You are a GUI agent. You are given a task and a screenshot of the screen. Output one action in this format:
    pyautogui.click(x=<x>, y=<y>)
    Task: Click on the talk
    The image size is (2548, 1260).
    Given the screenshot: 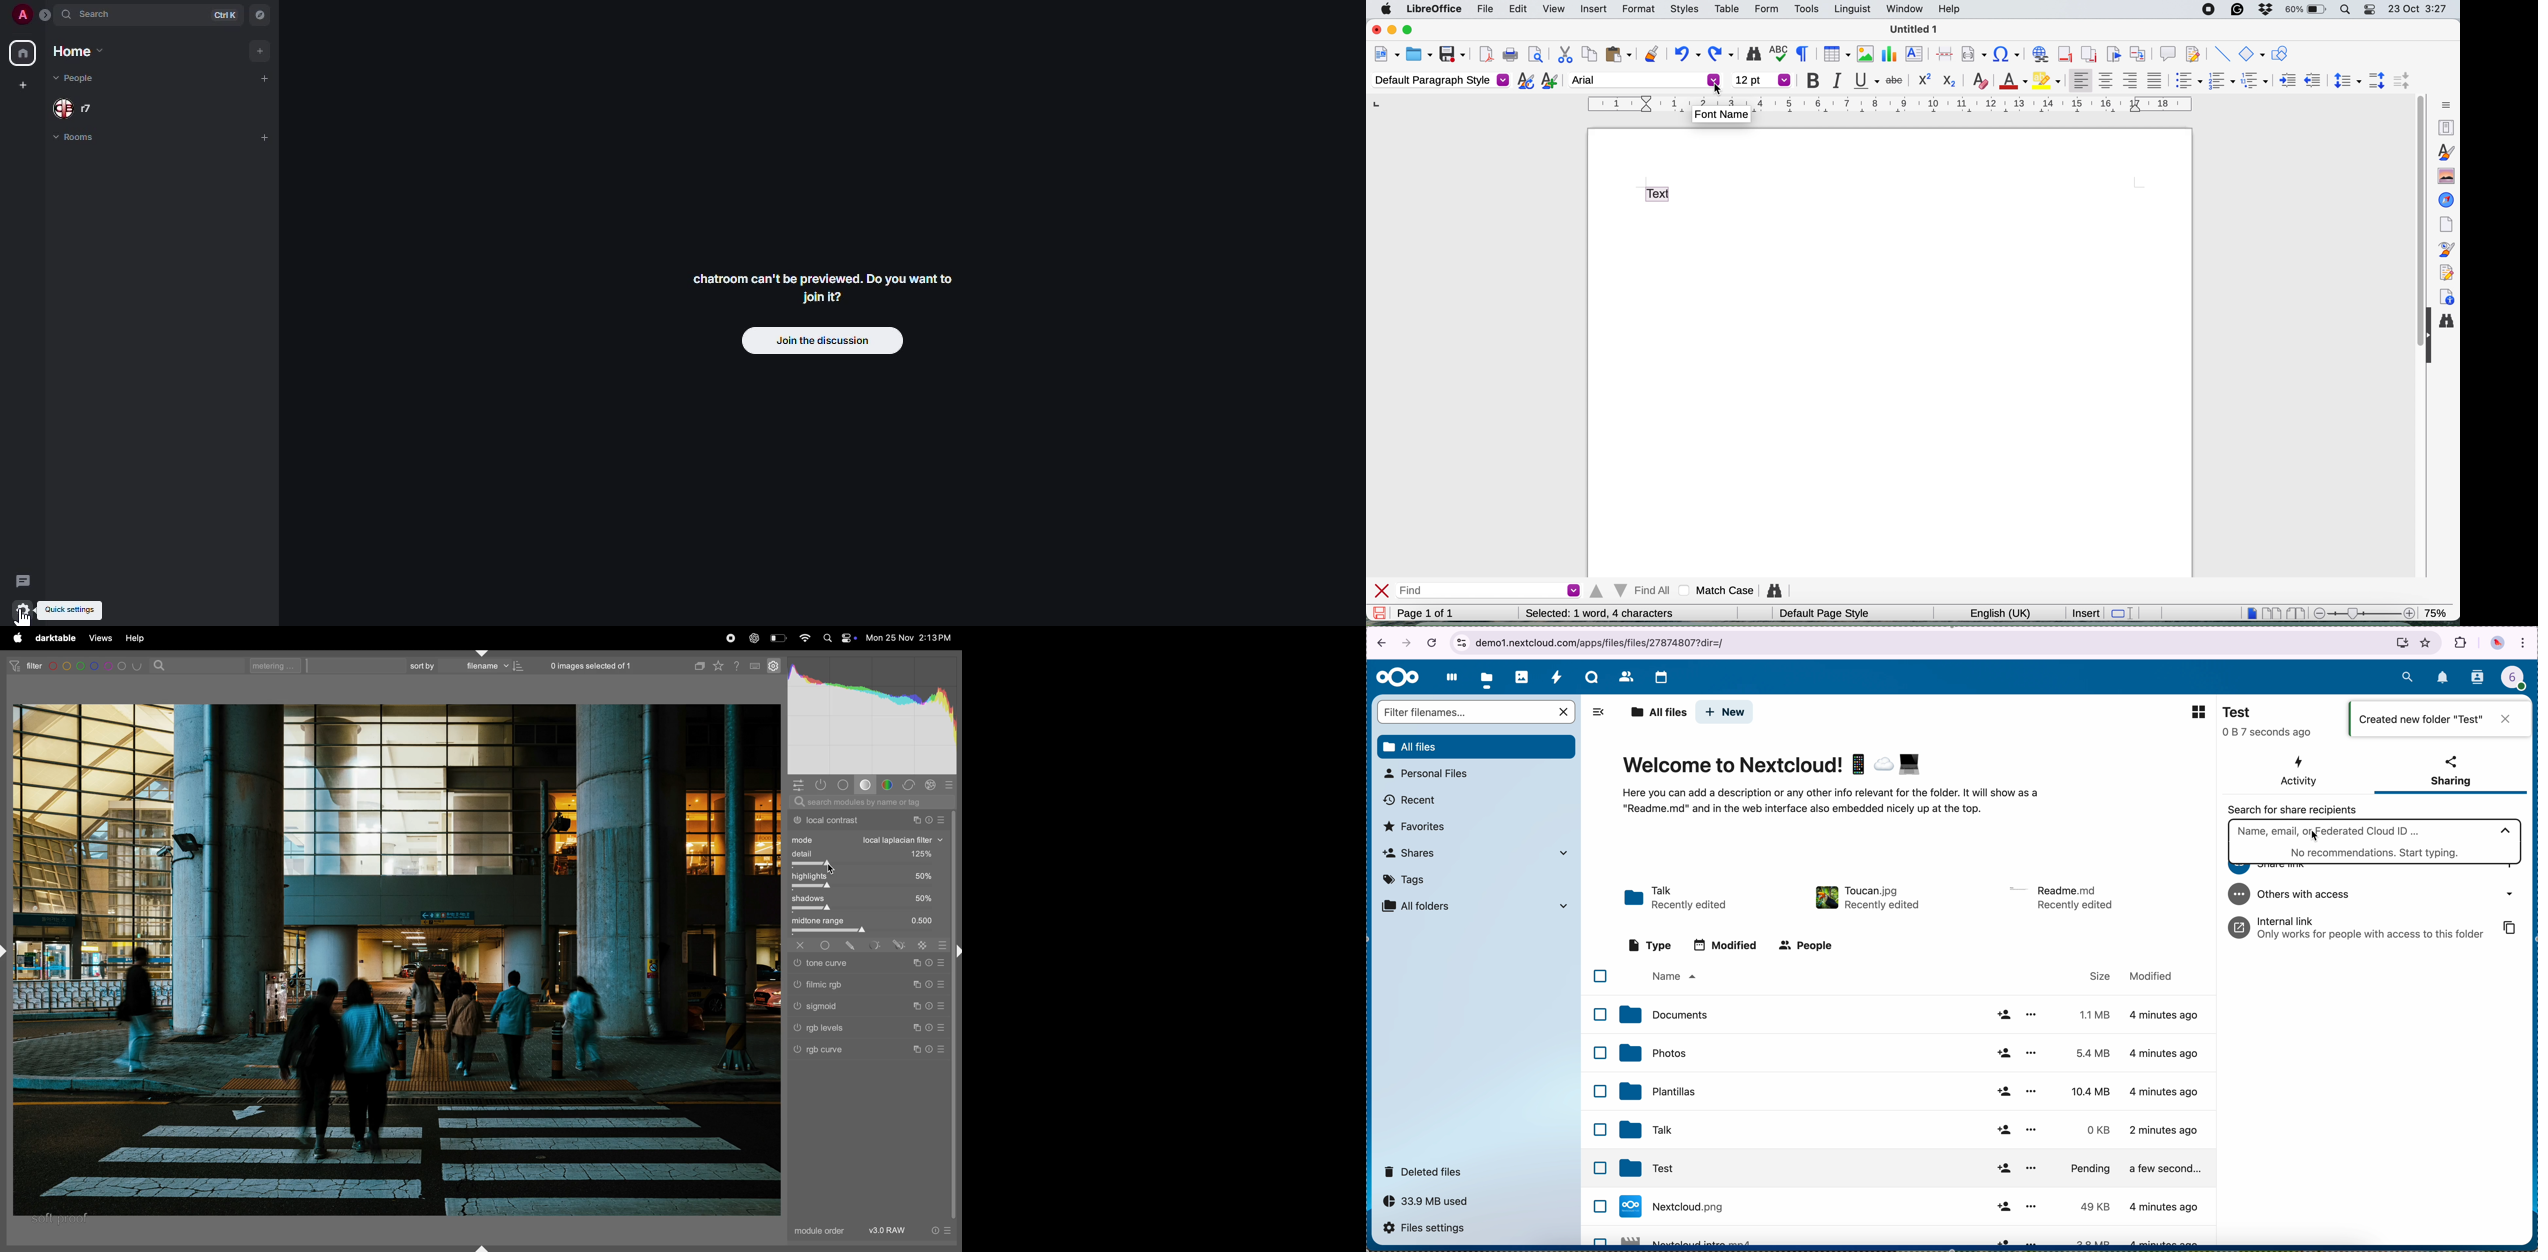 What is the action you would take?
    pyautogui.click(x=1592, y=677)
    